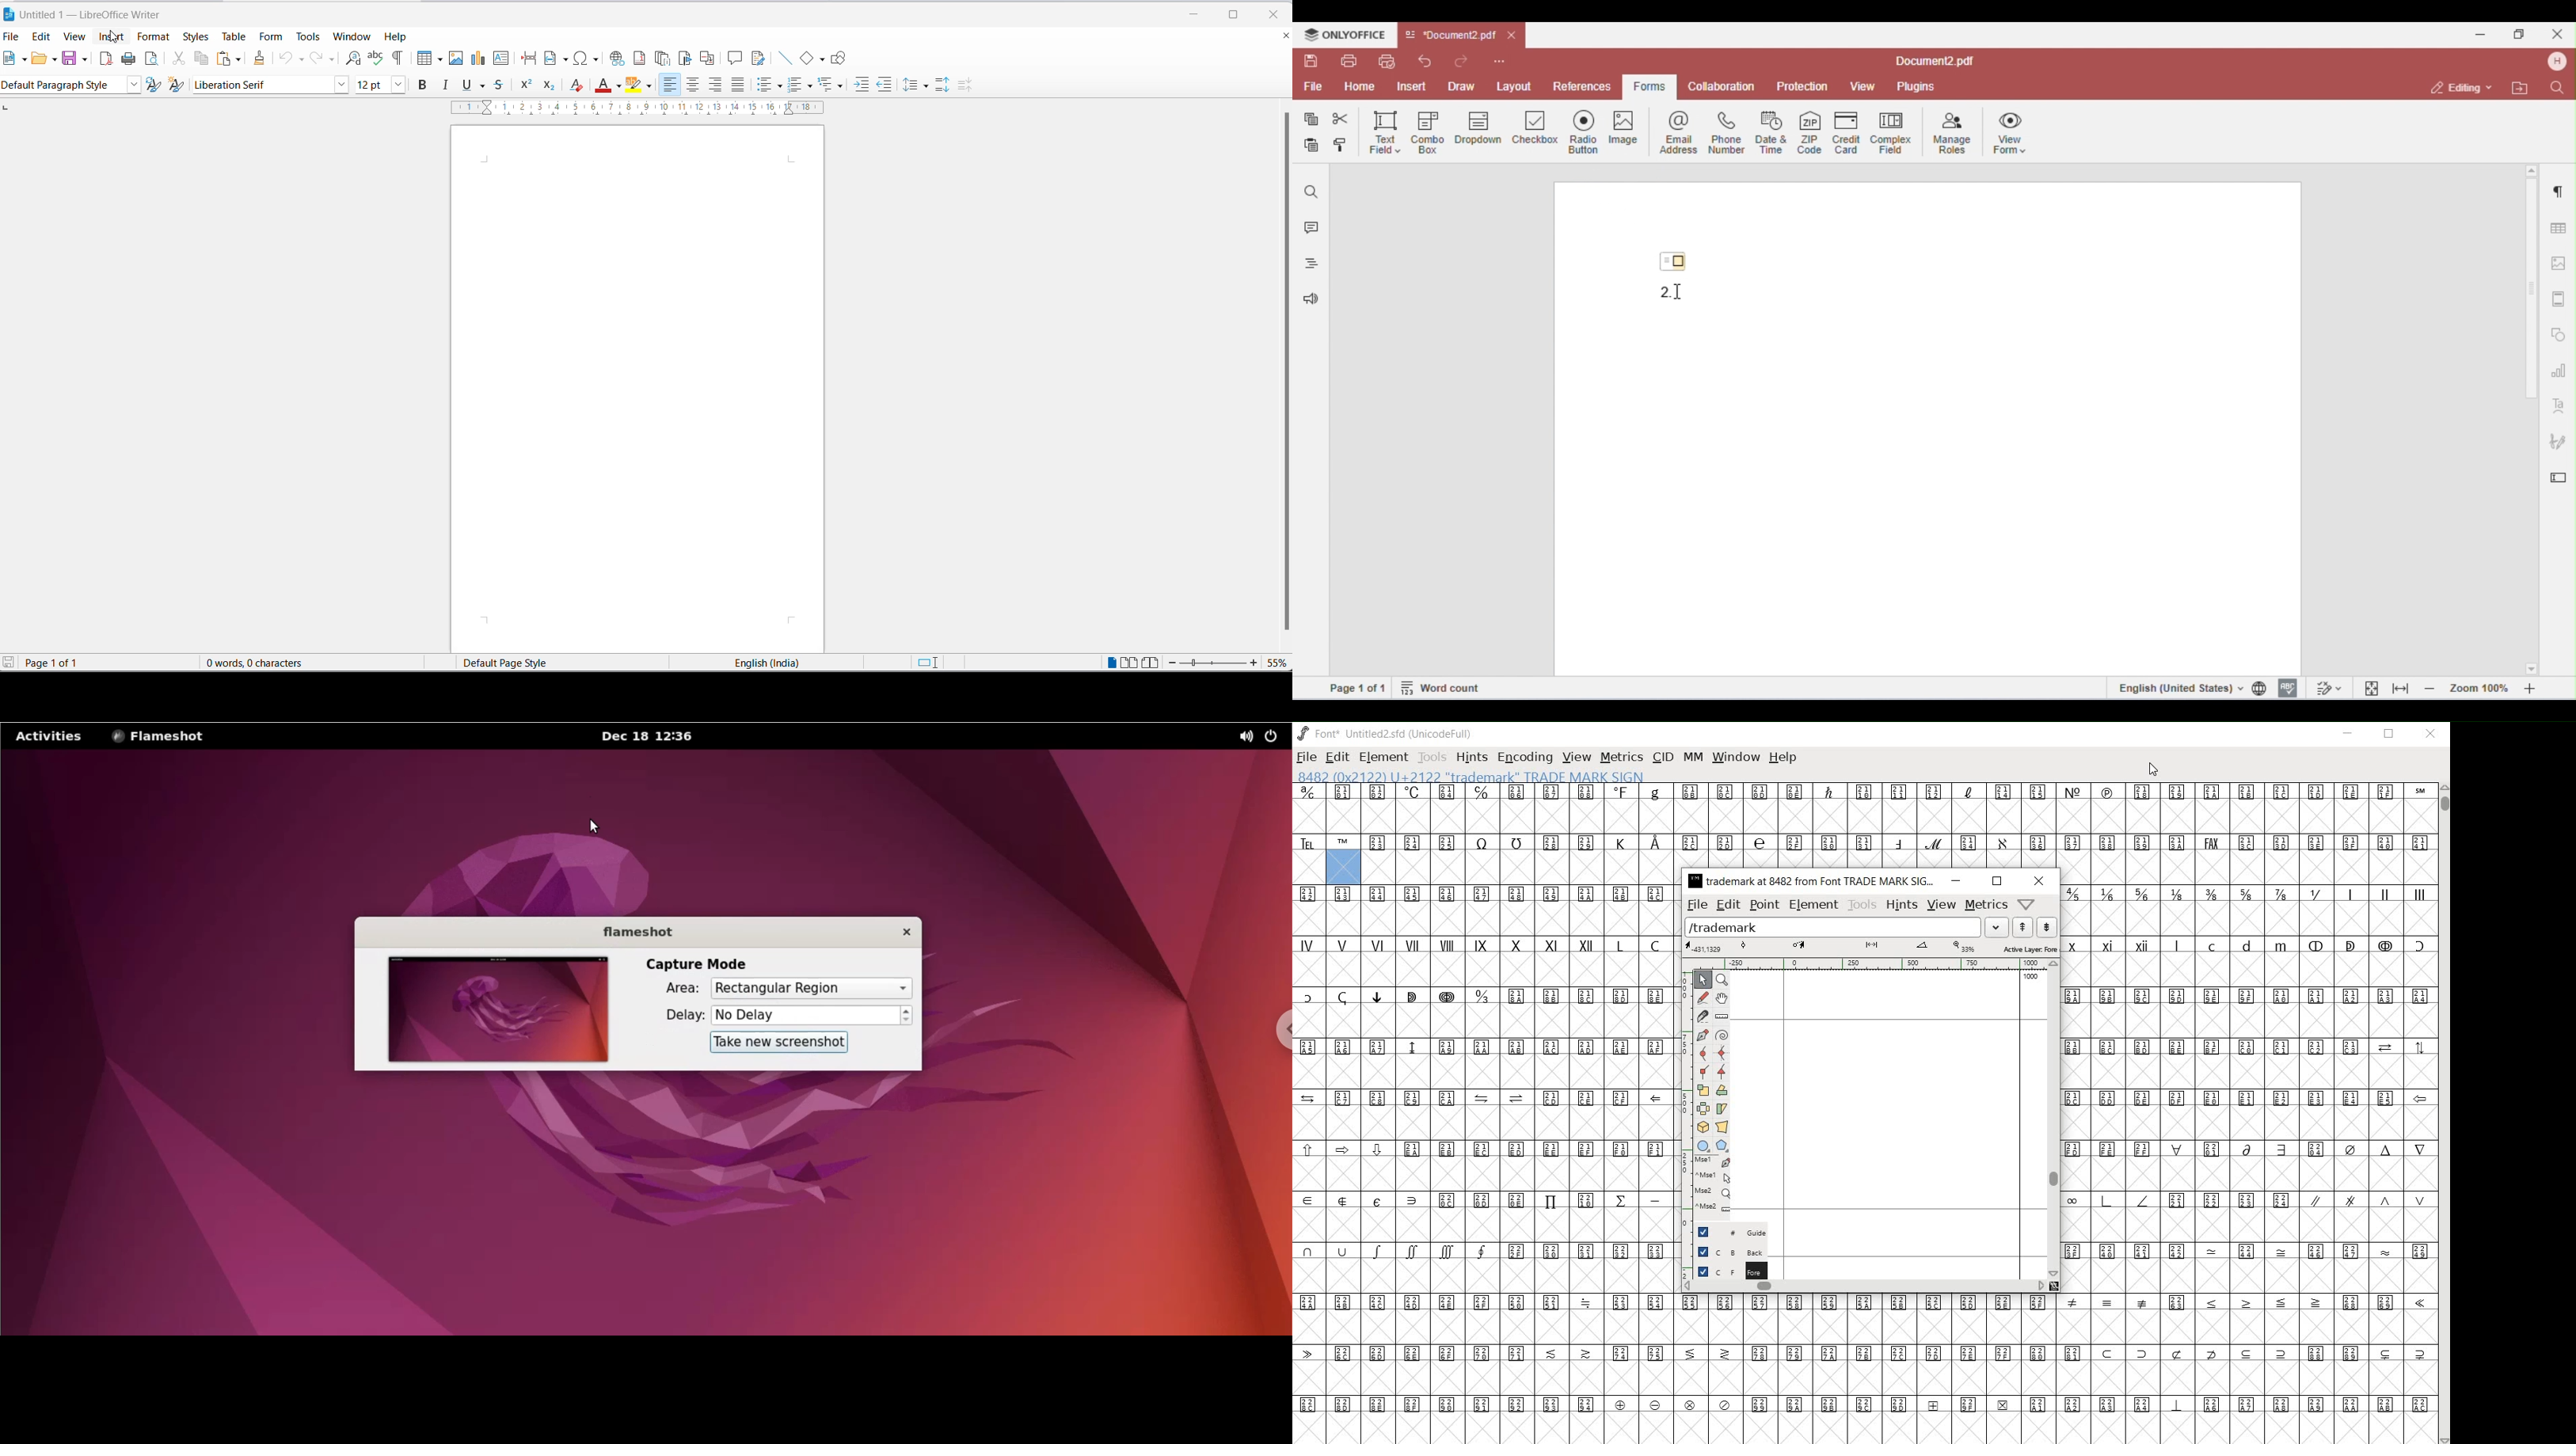  Describe the element at coordinates (944, 86) in the screenshot. I see `increase paragraph spacing` at that location.